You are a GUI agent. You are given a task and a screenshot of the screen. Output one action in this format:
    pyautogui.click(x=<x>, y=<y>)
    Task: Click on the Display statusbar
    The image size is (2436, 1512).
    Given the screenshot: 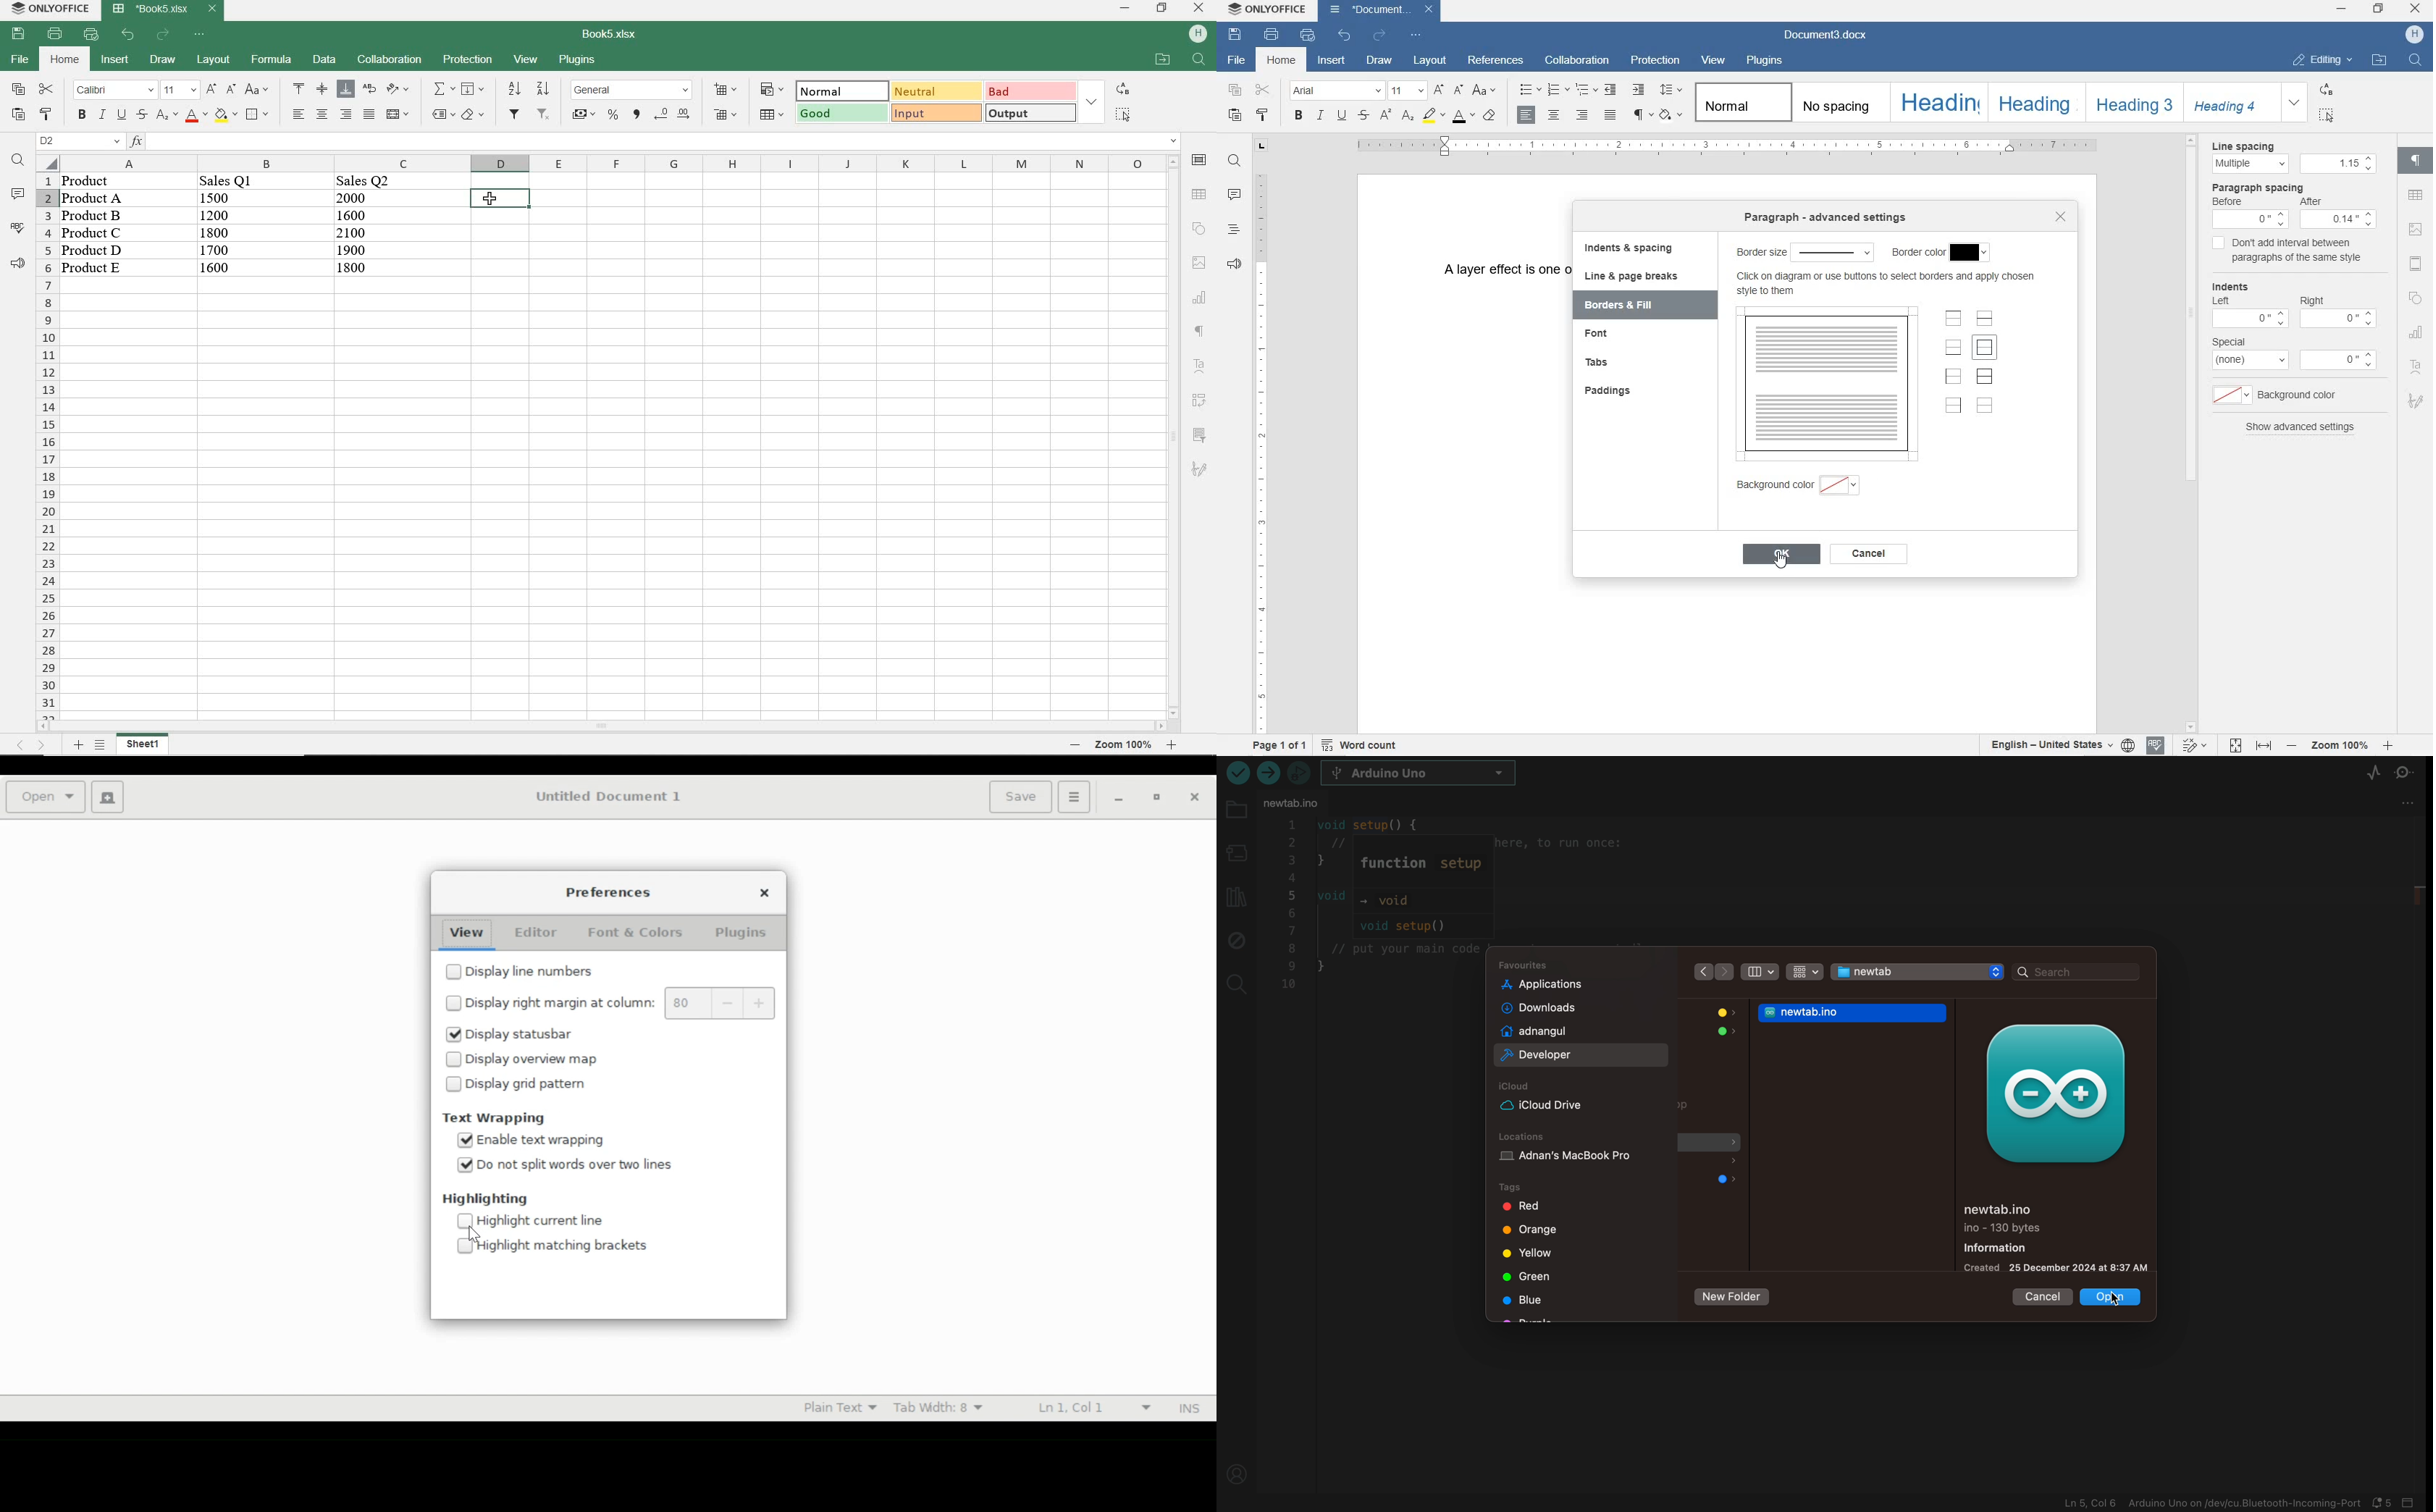 What is the action you would take?
    pyautogui.click(x=520, y=1035)
    